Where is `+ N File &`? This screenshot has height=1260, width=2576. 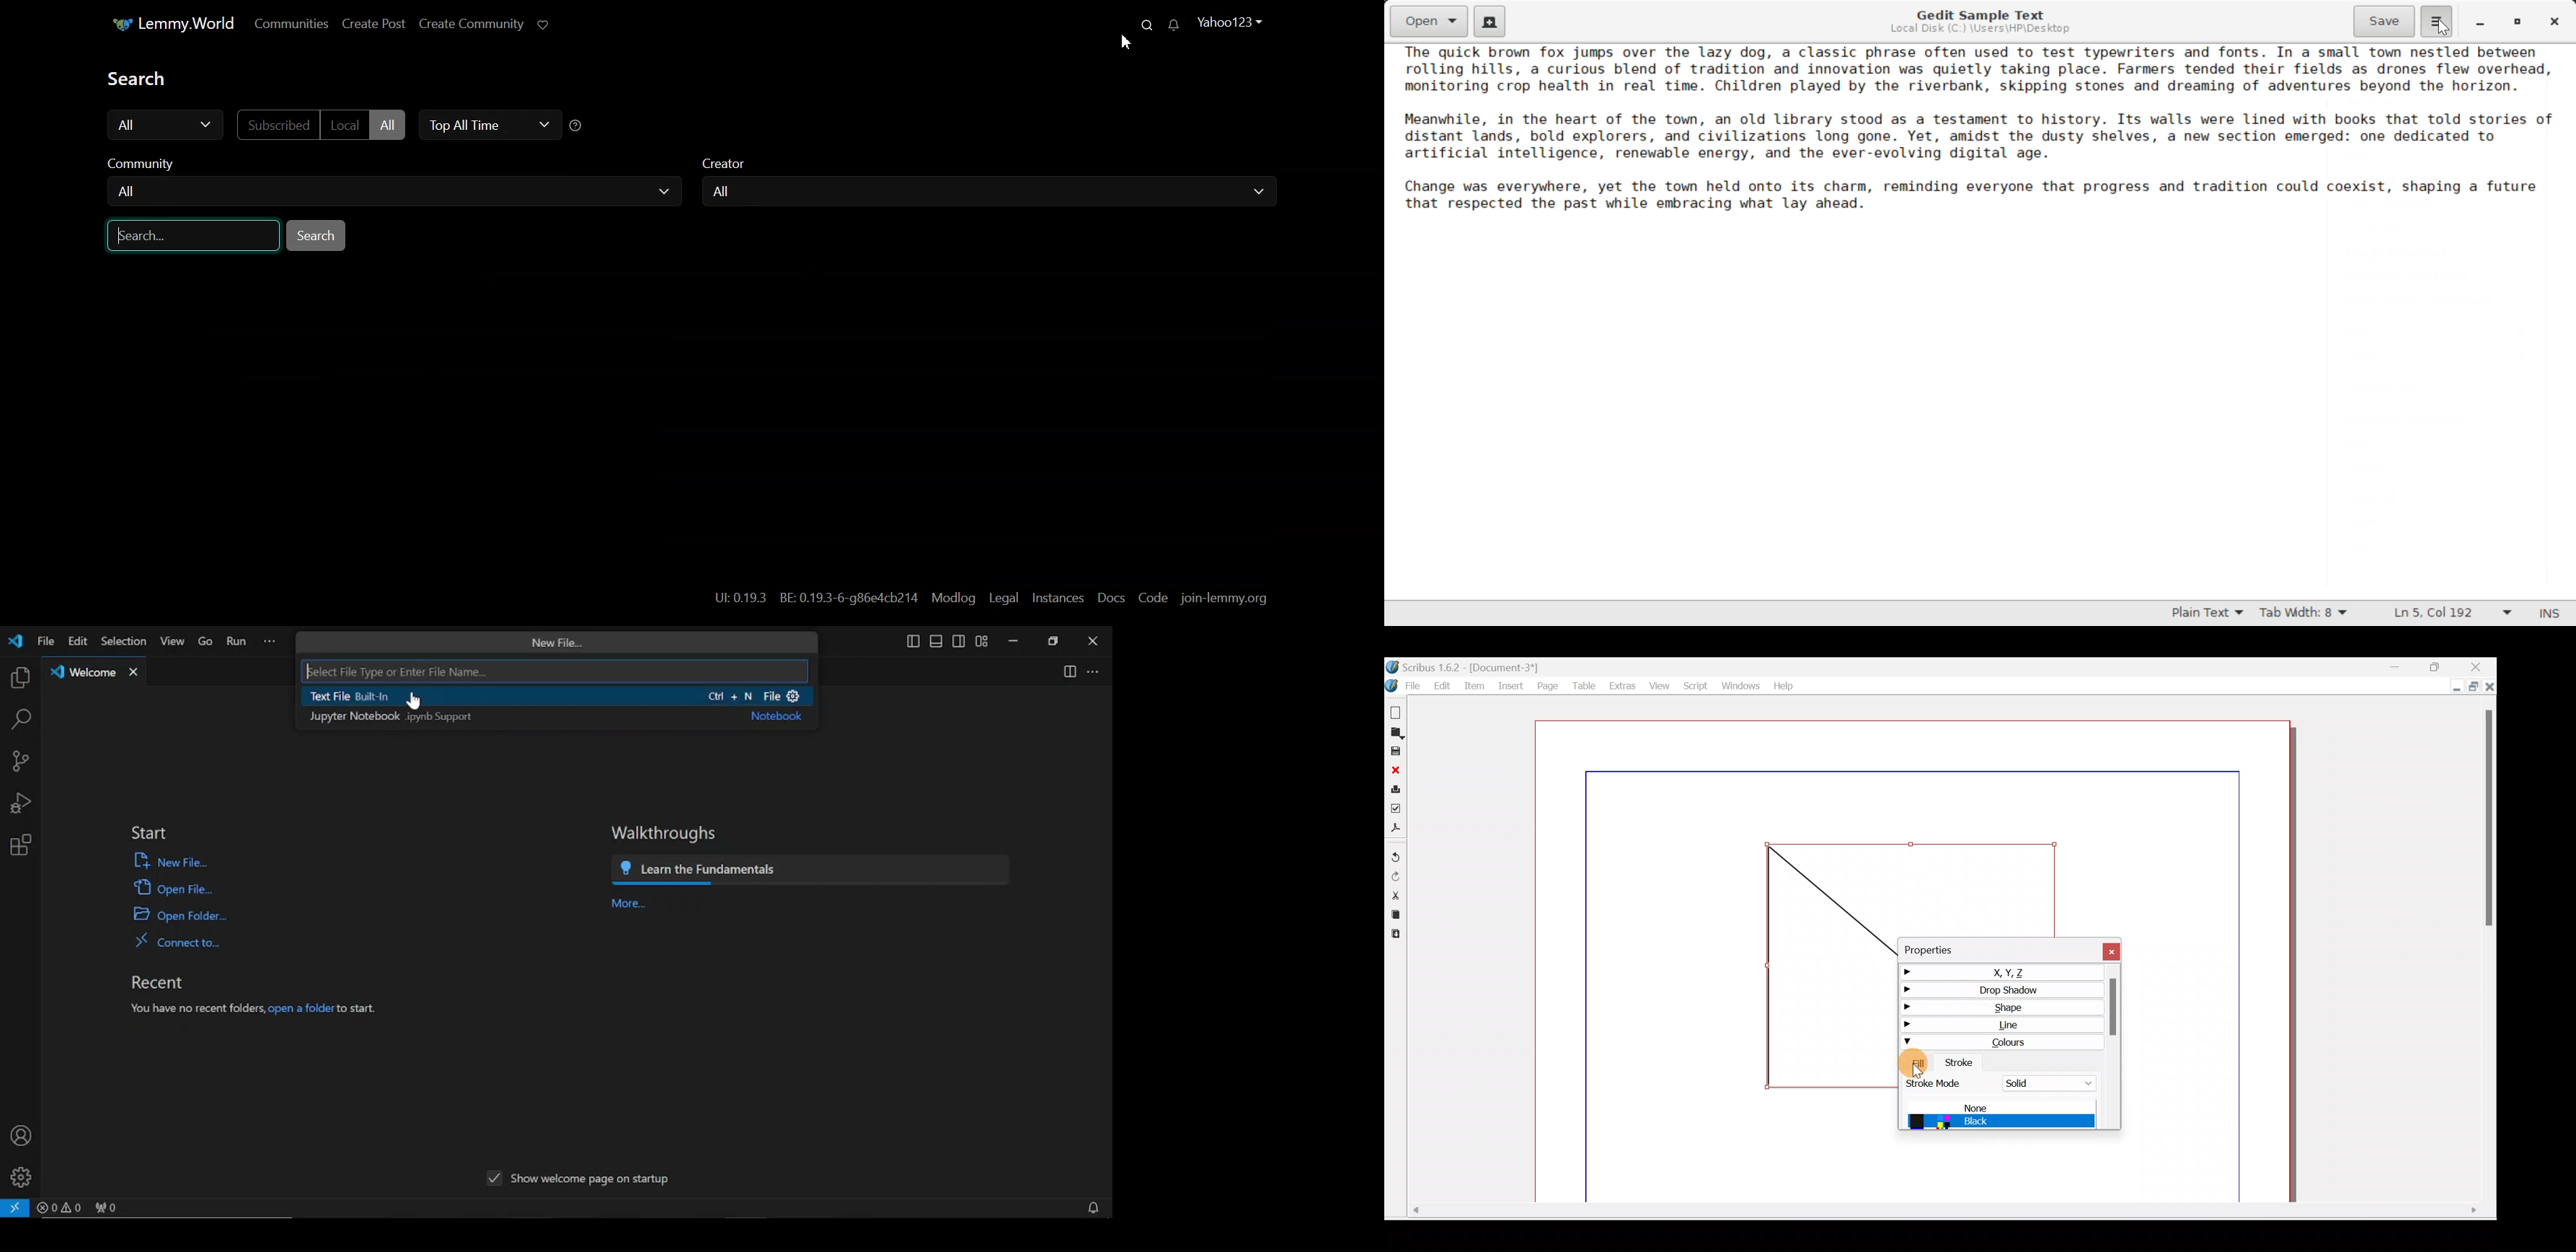 + N File & is located at coordinates (772, 696).